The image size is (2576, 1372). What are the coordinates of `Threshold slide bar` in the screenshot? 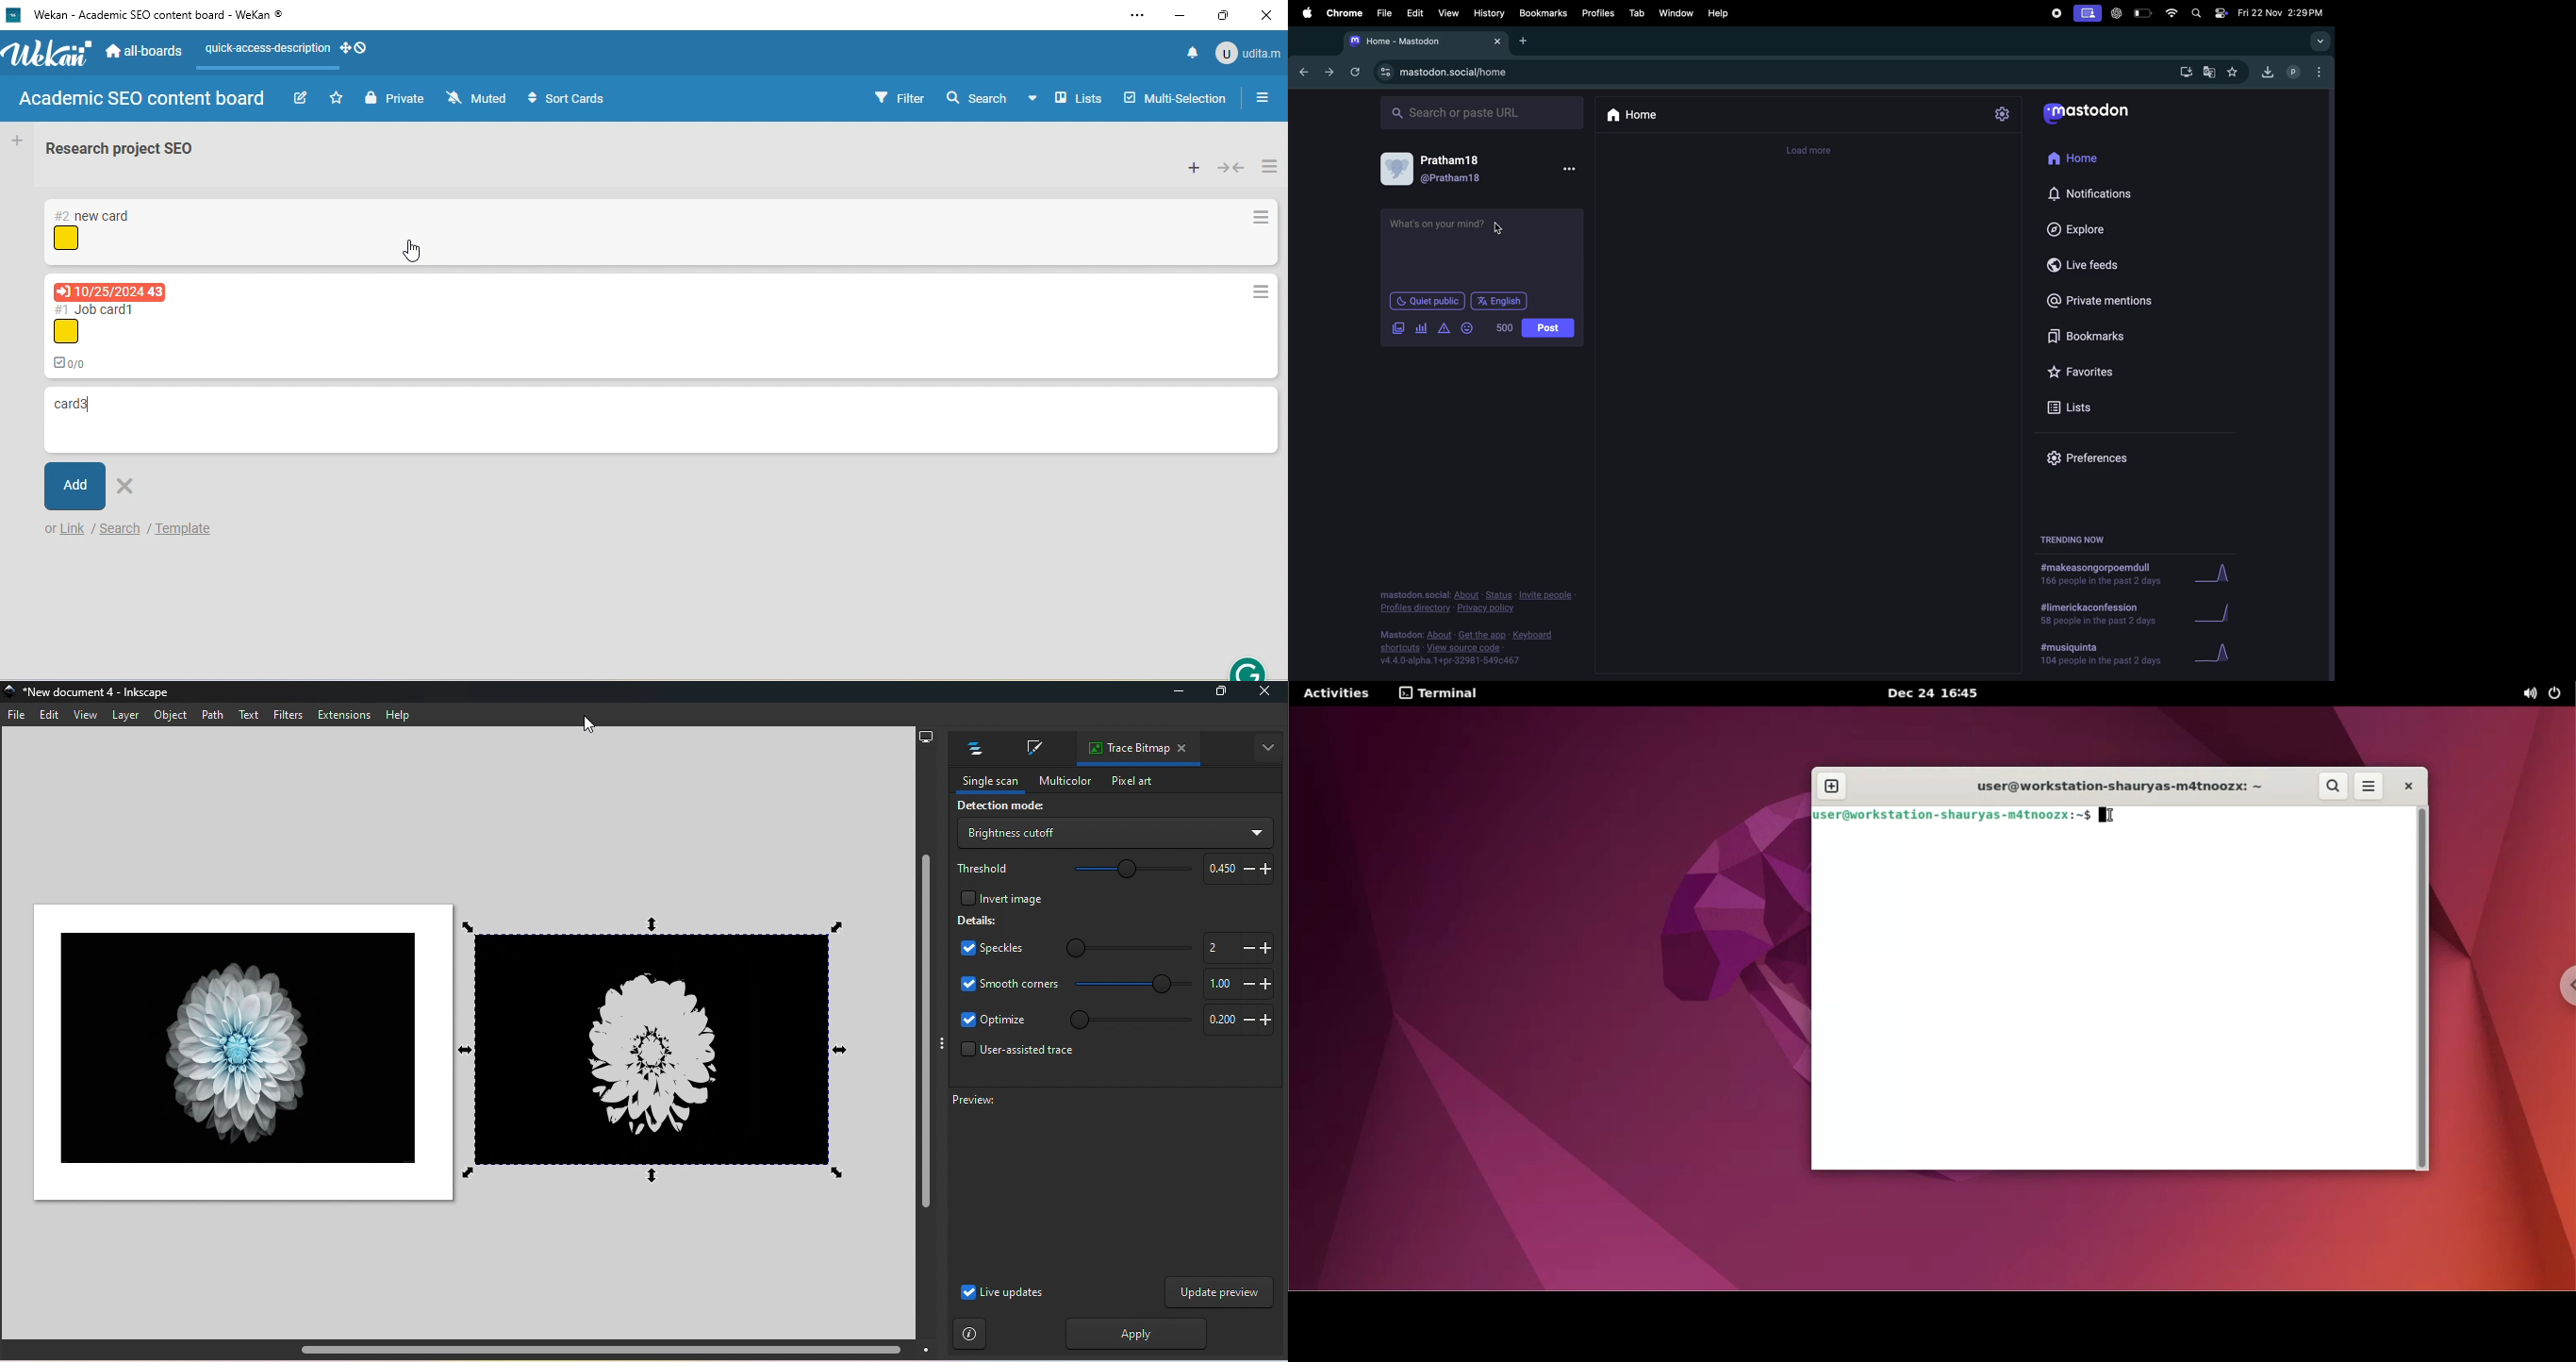 It's located at (1123, 871).